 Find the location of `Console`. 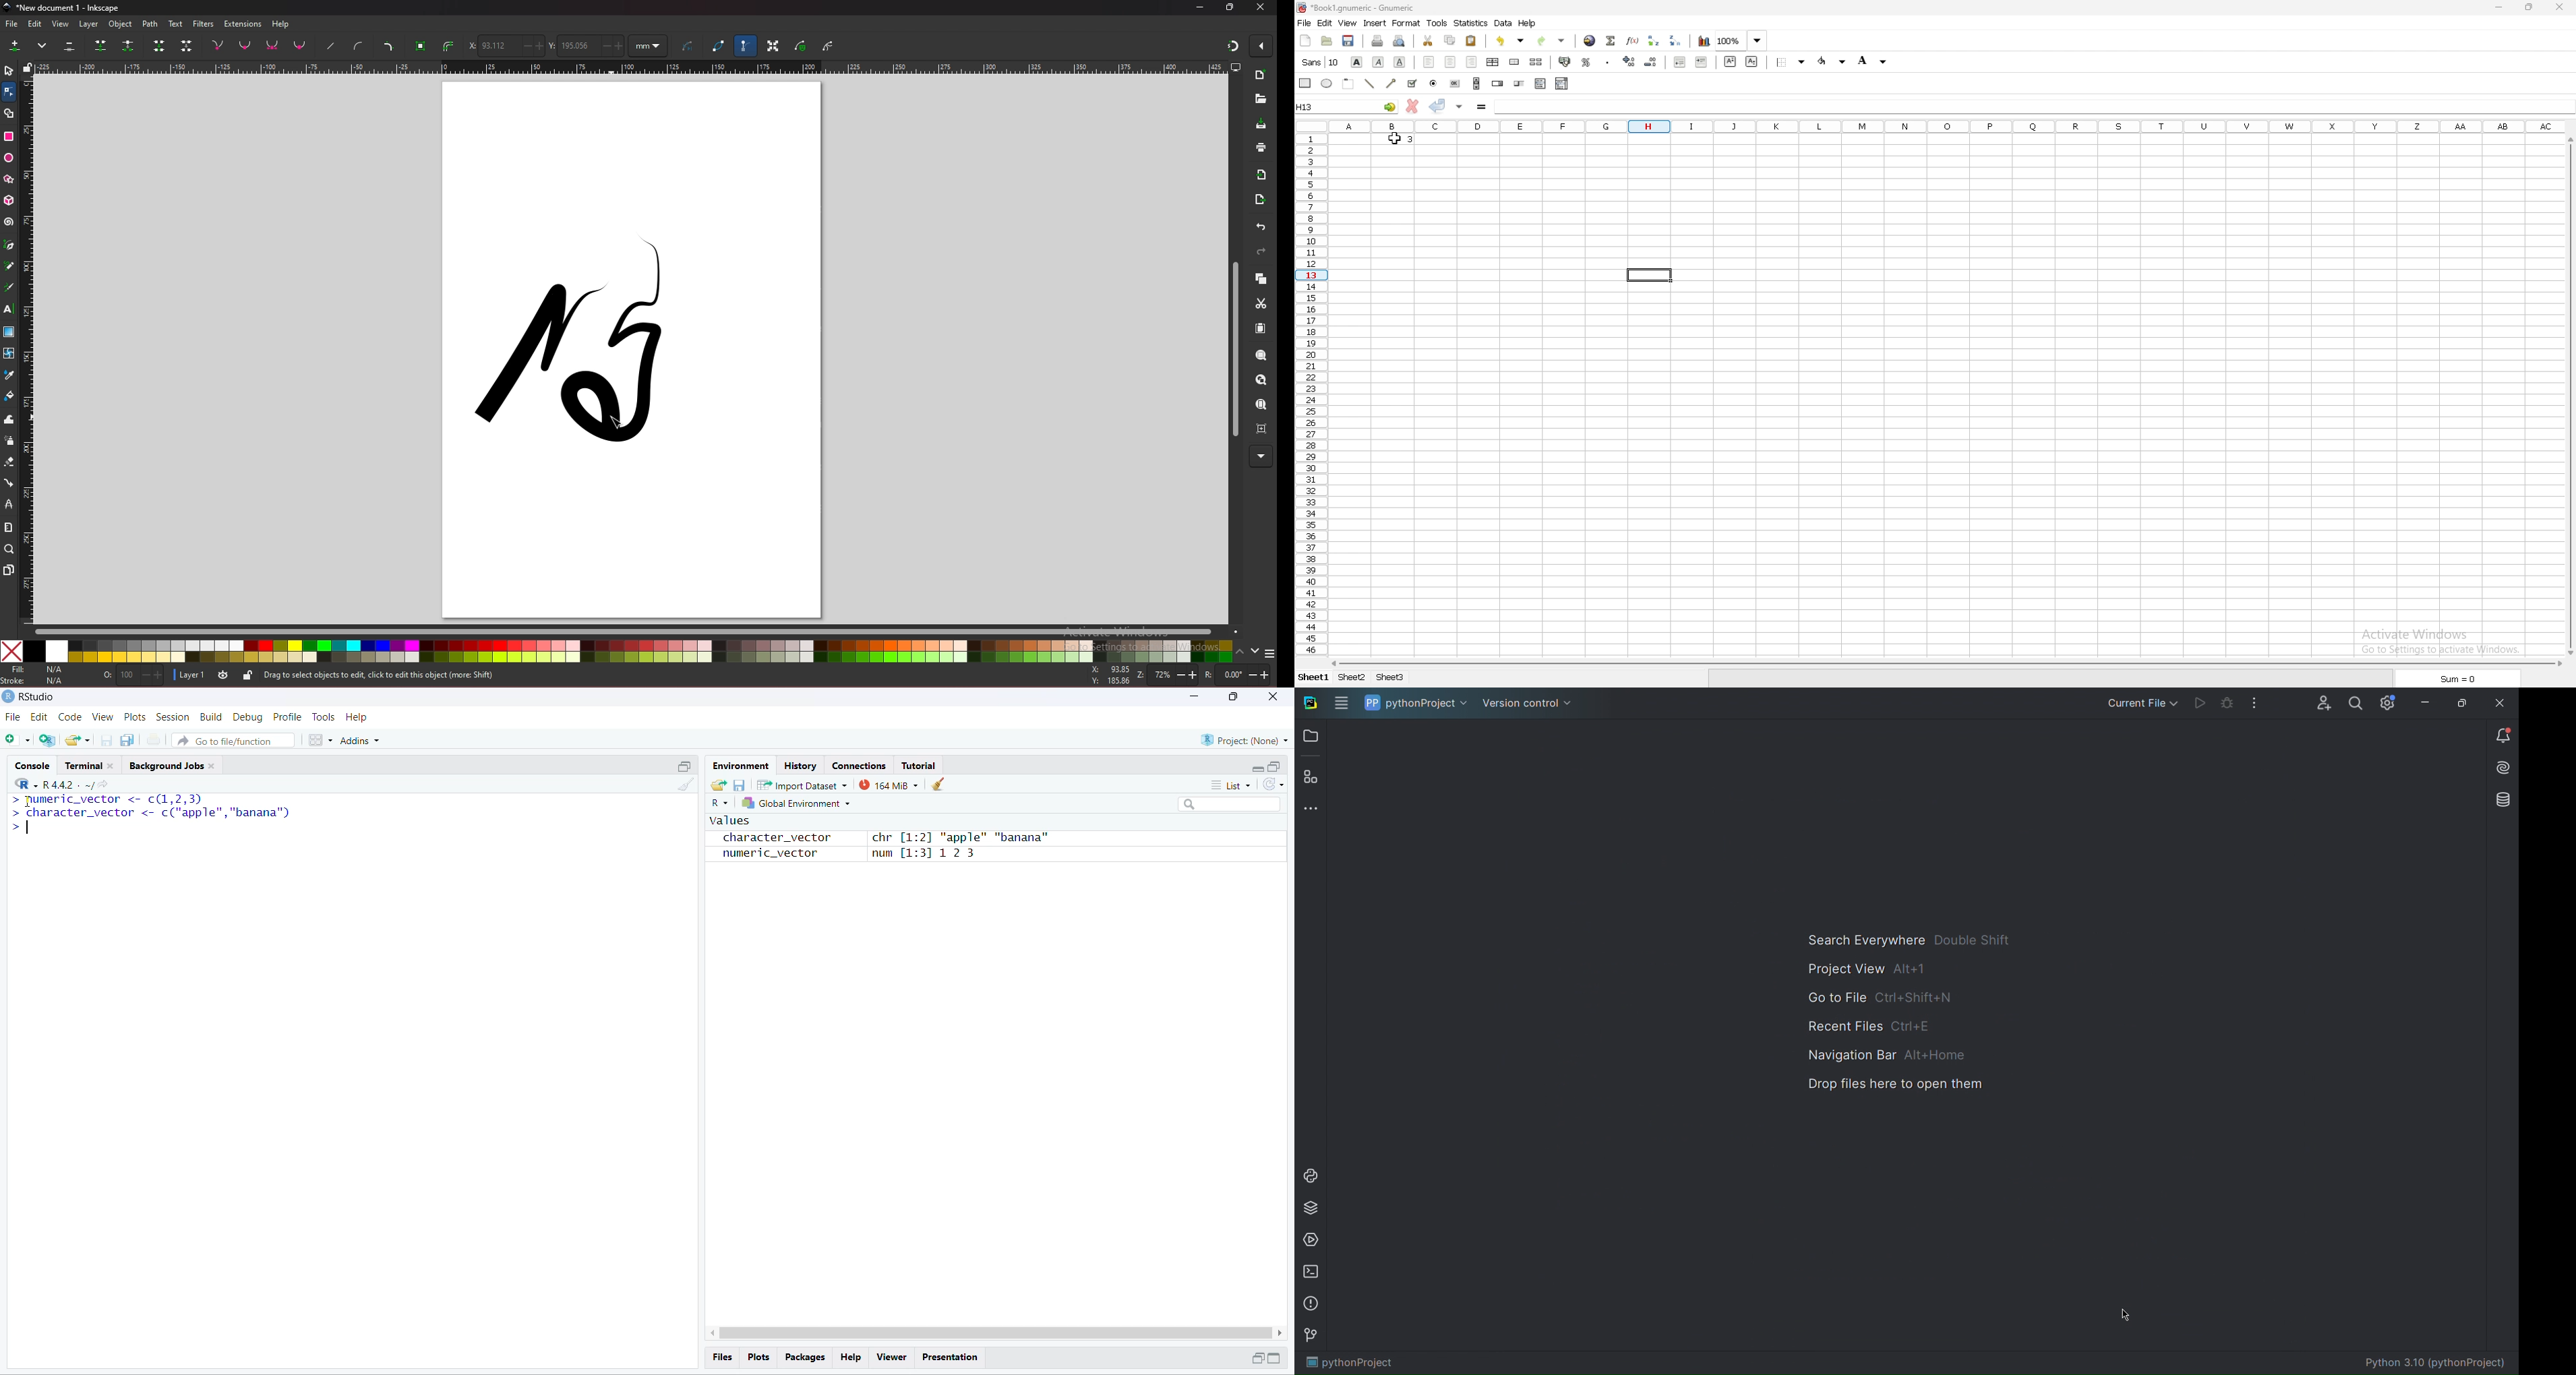

Console is located at coordinates (32, 764).